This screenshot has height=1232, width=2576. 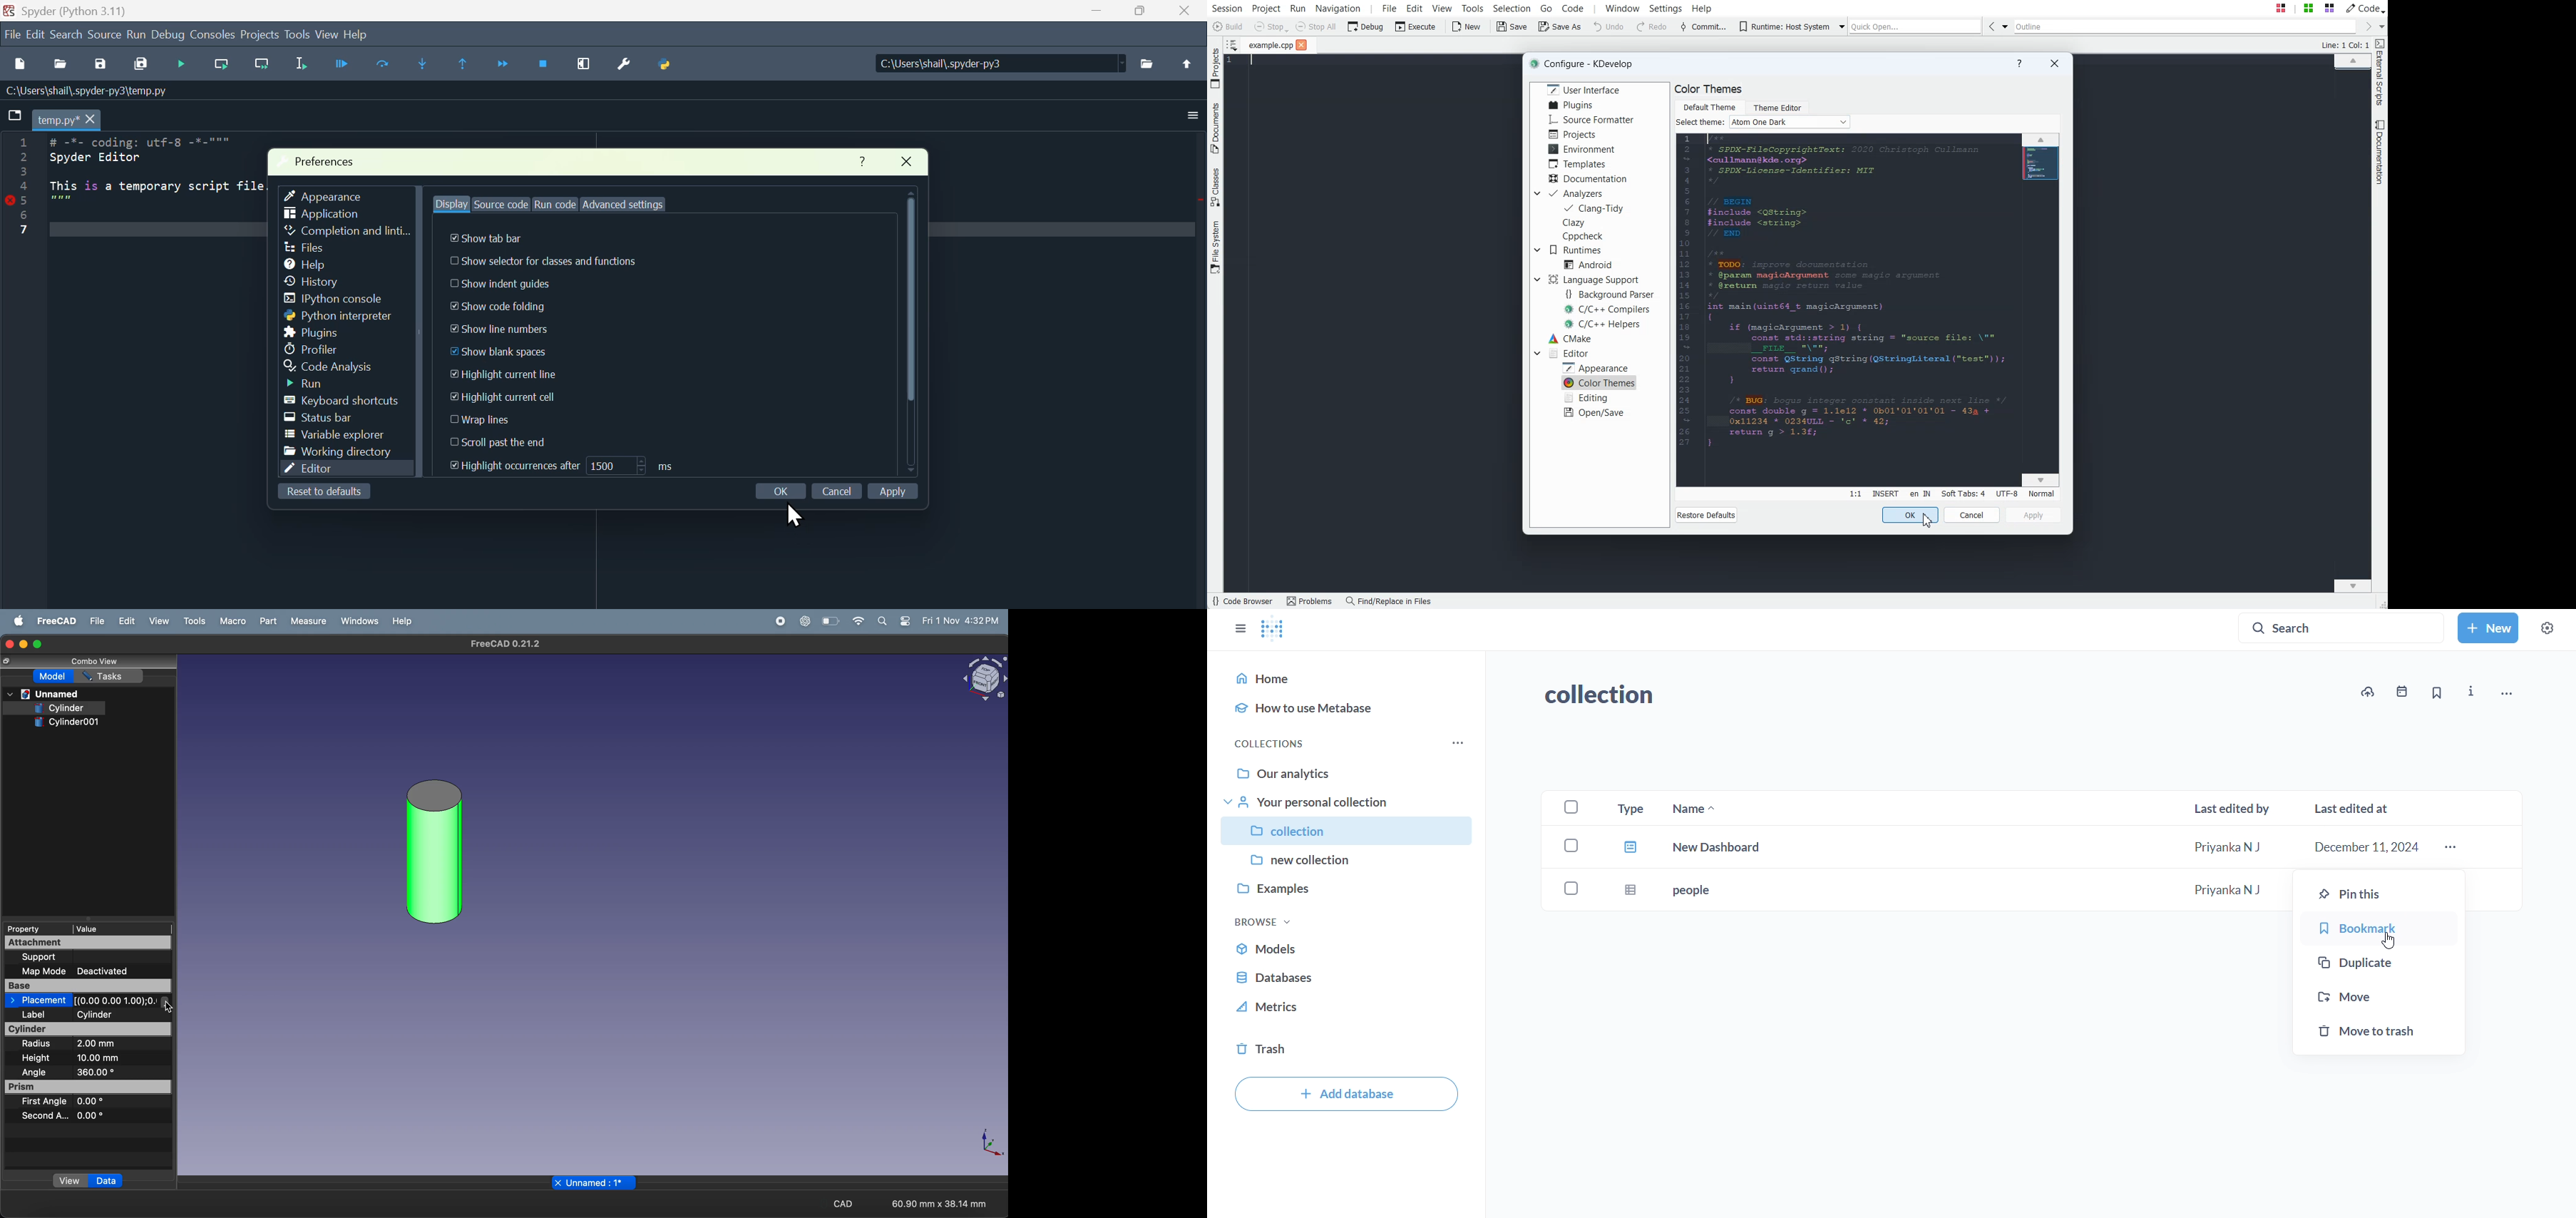 What do you see at coordinates (420, 65) in the screenshot?
I see `Step in to function` at bounding box center [420, 65].